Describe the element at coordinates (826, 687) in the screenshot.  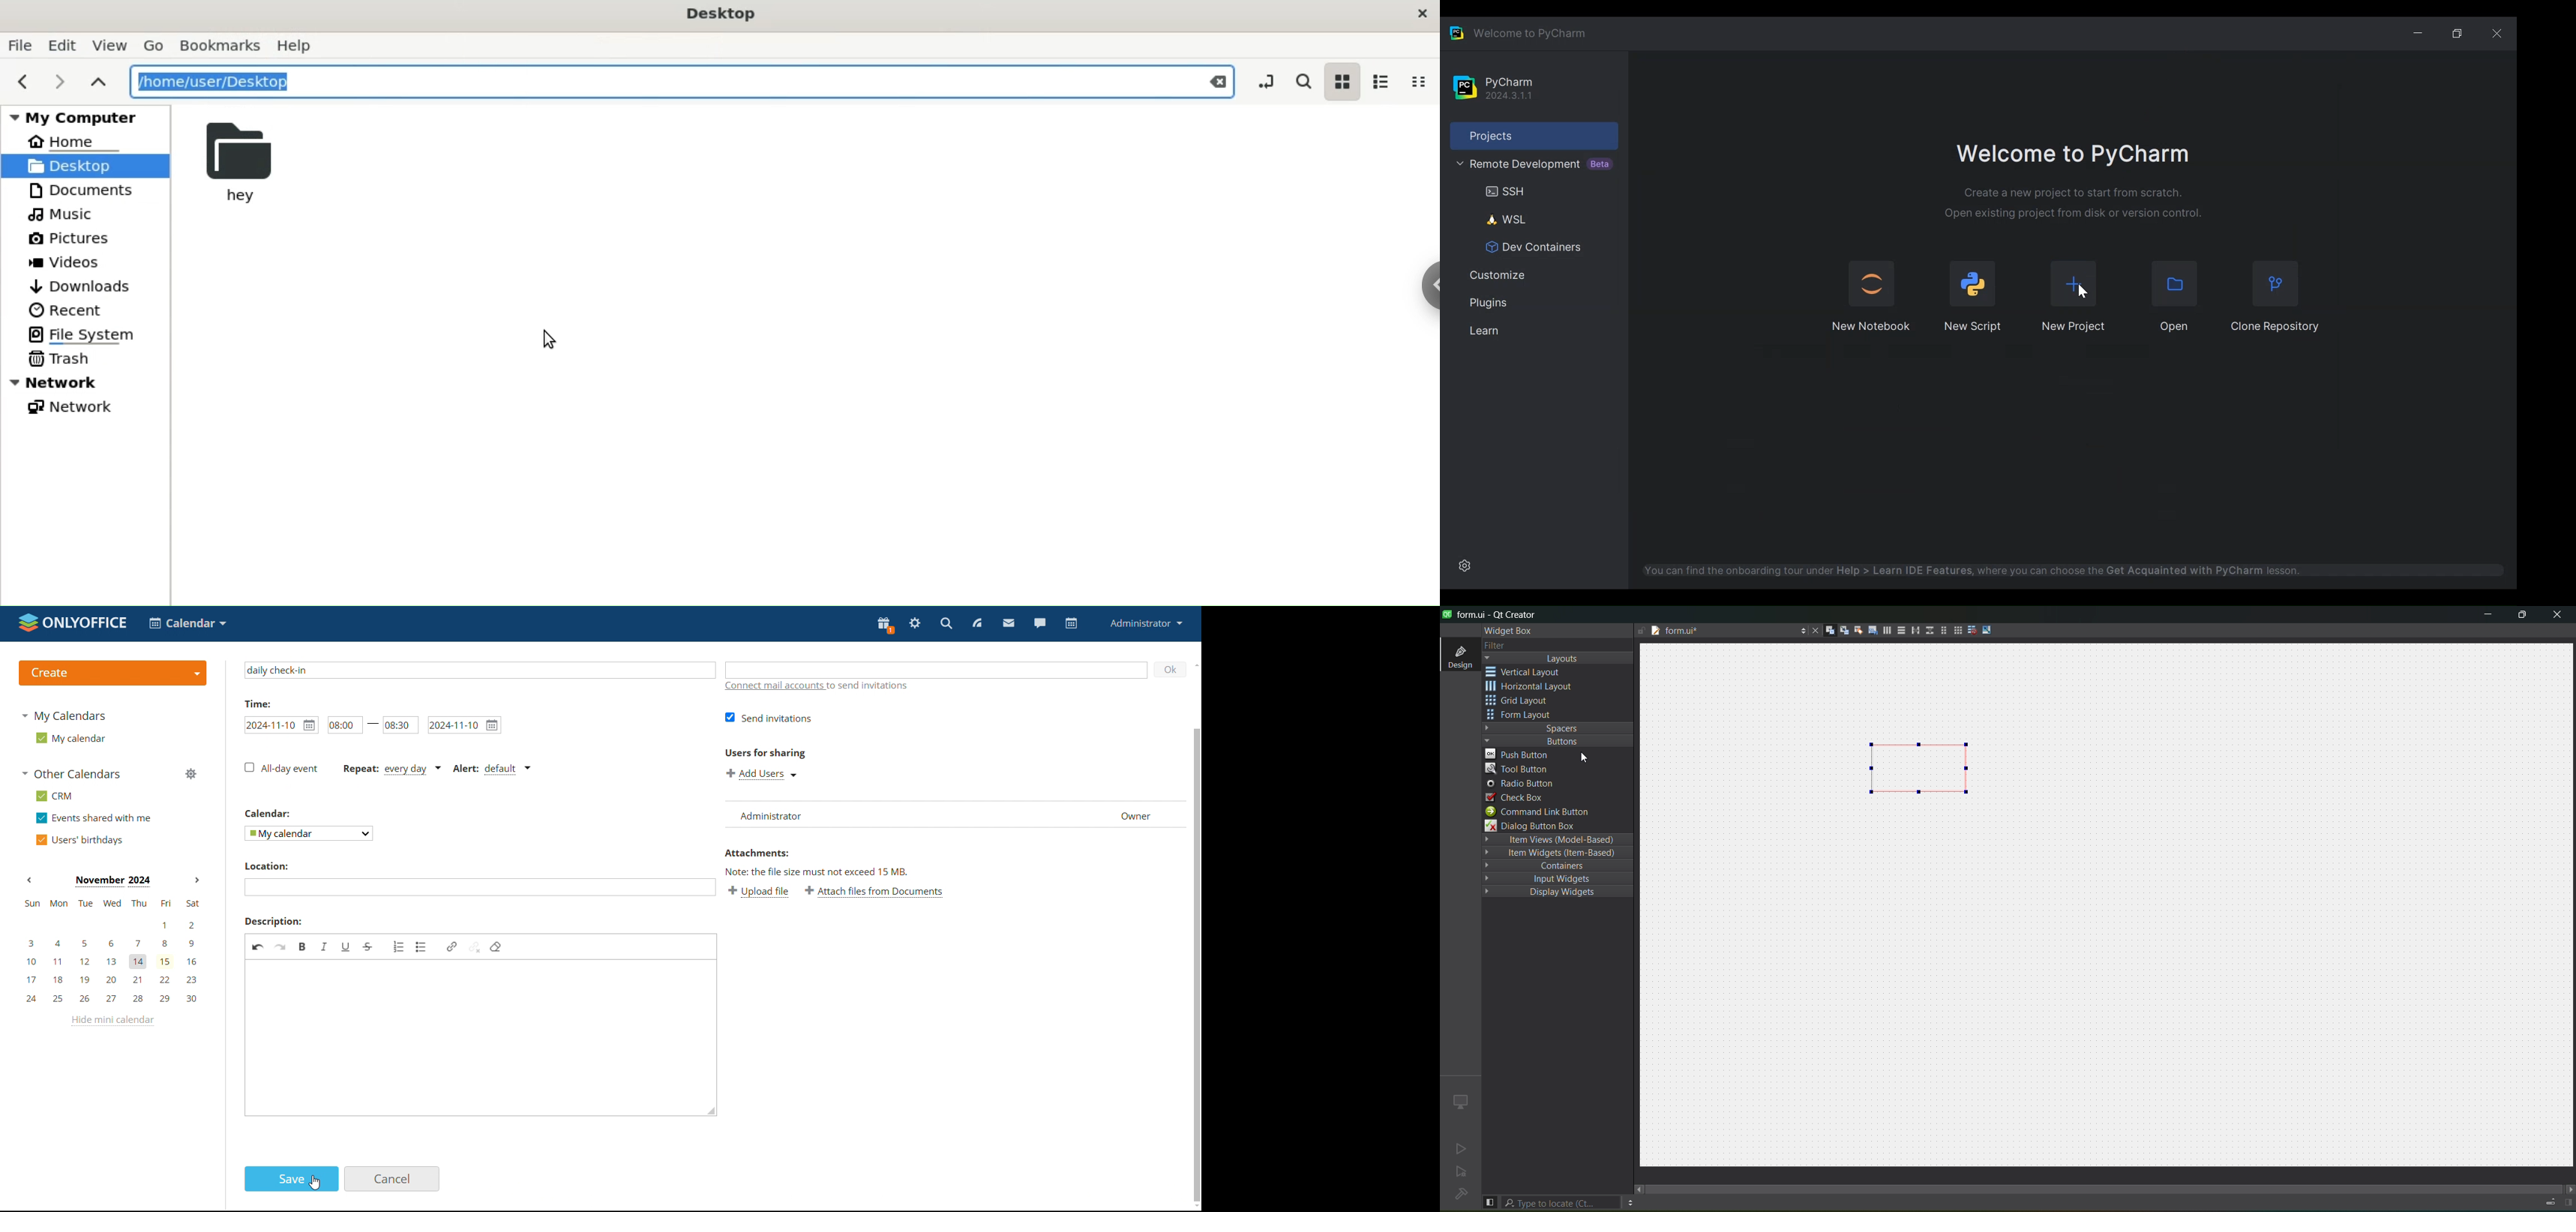
I see `connect mail accounts ` at that location.